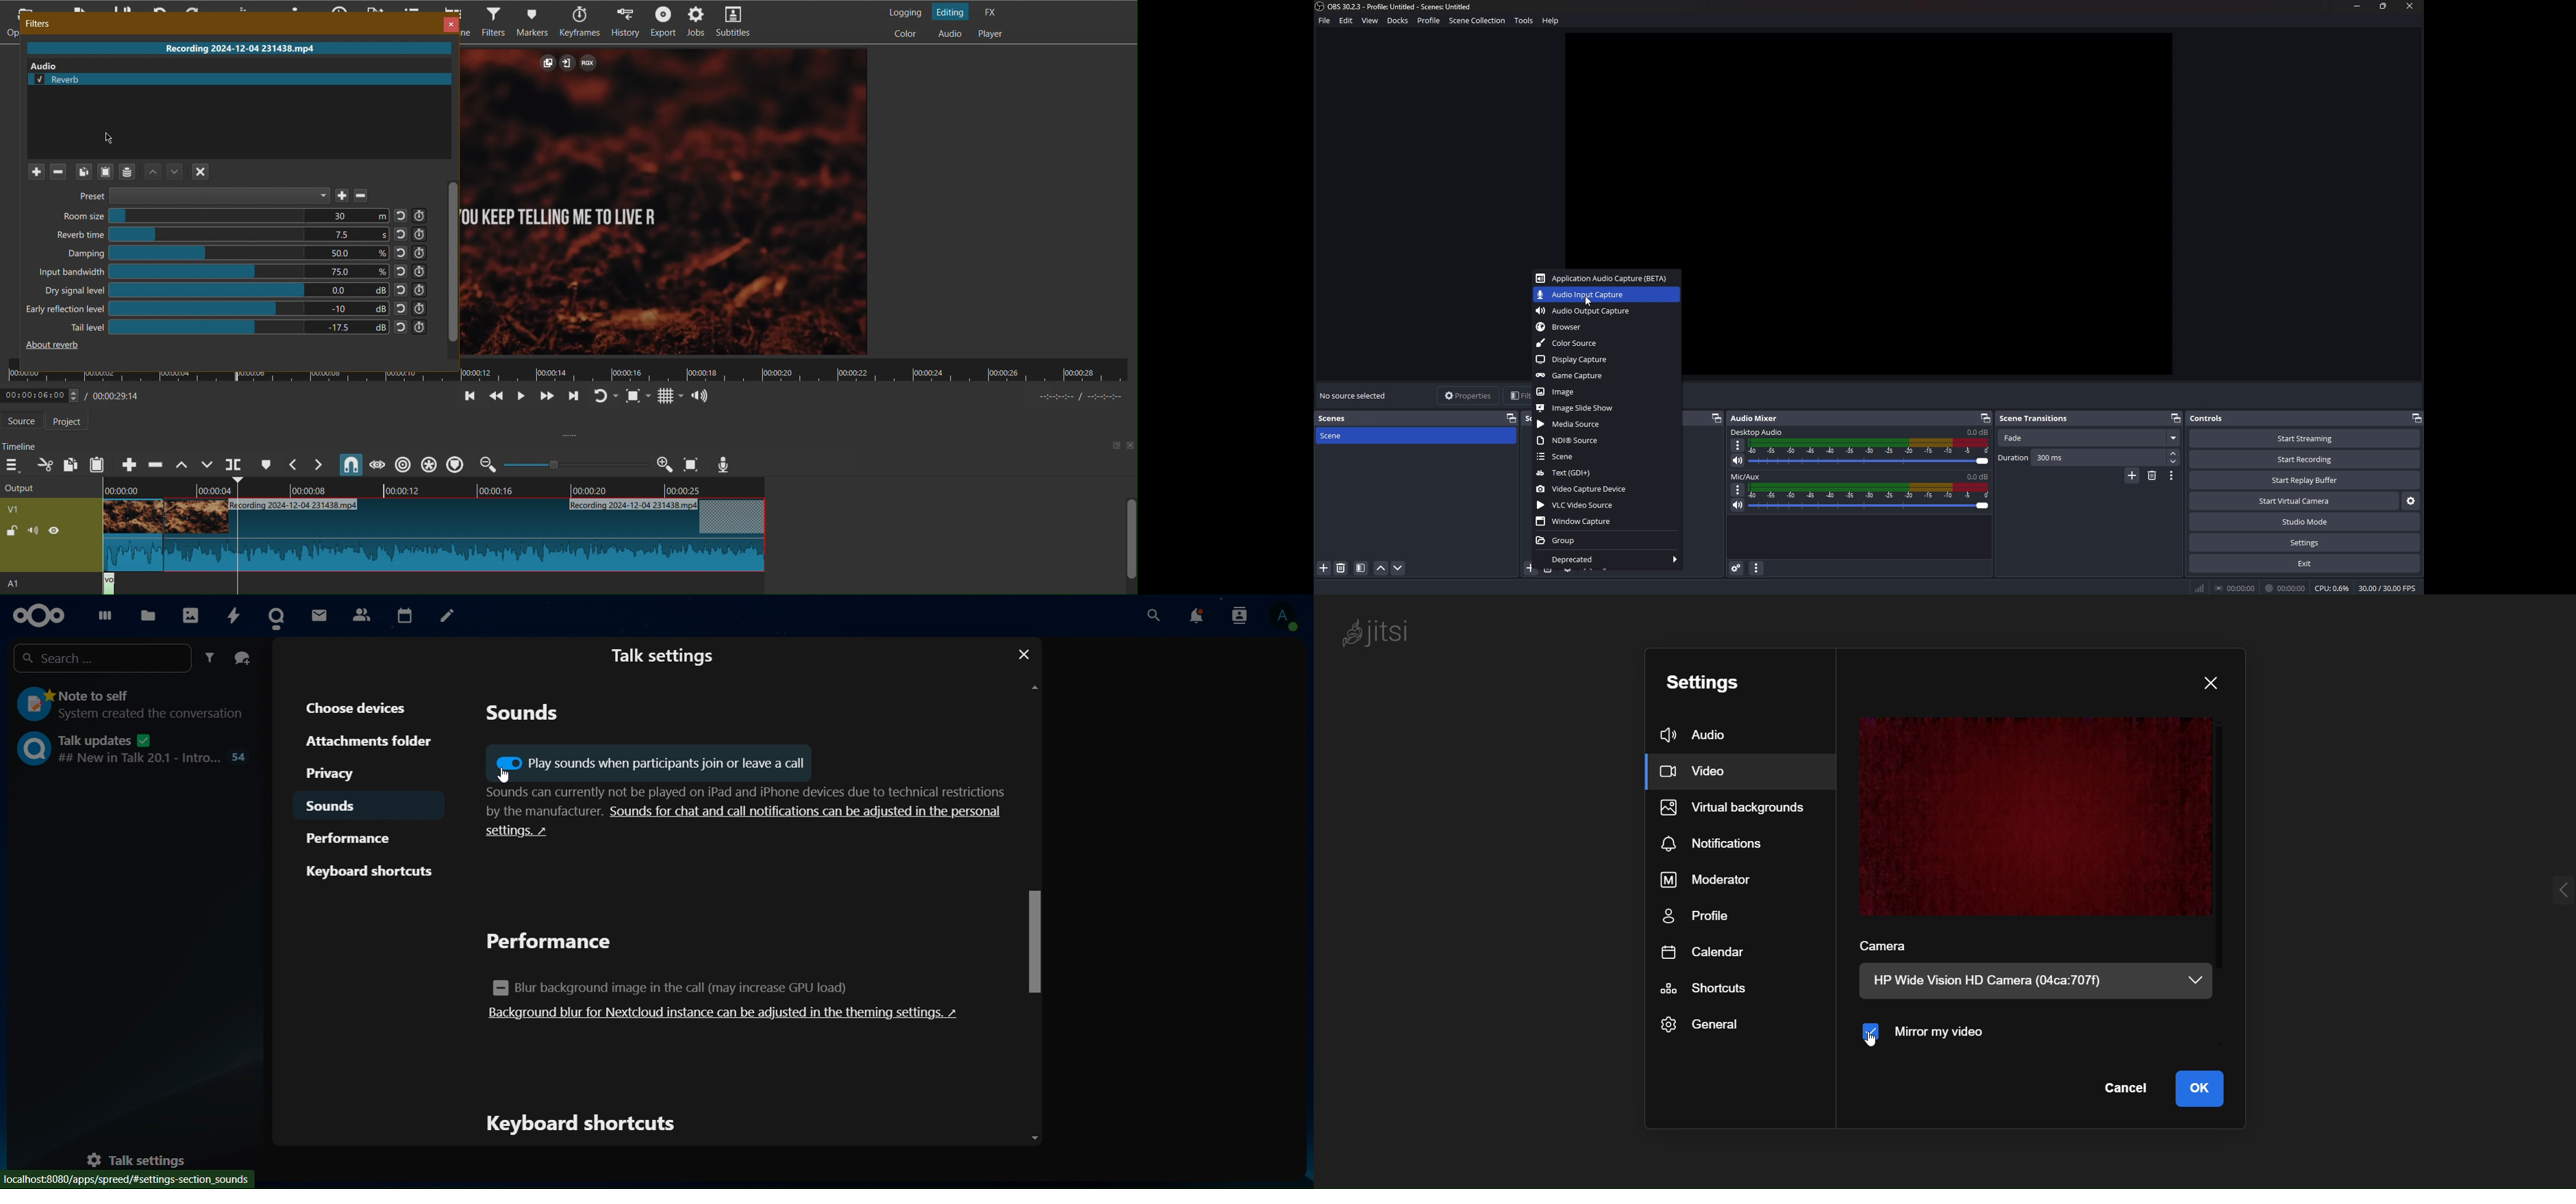  What do you see at coordinates (235, 614) in the screenshot?
I see `activity` at bounding box center [235, 614].